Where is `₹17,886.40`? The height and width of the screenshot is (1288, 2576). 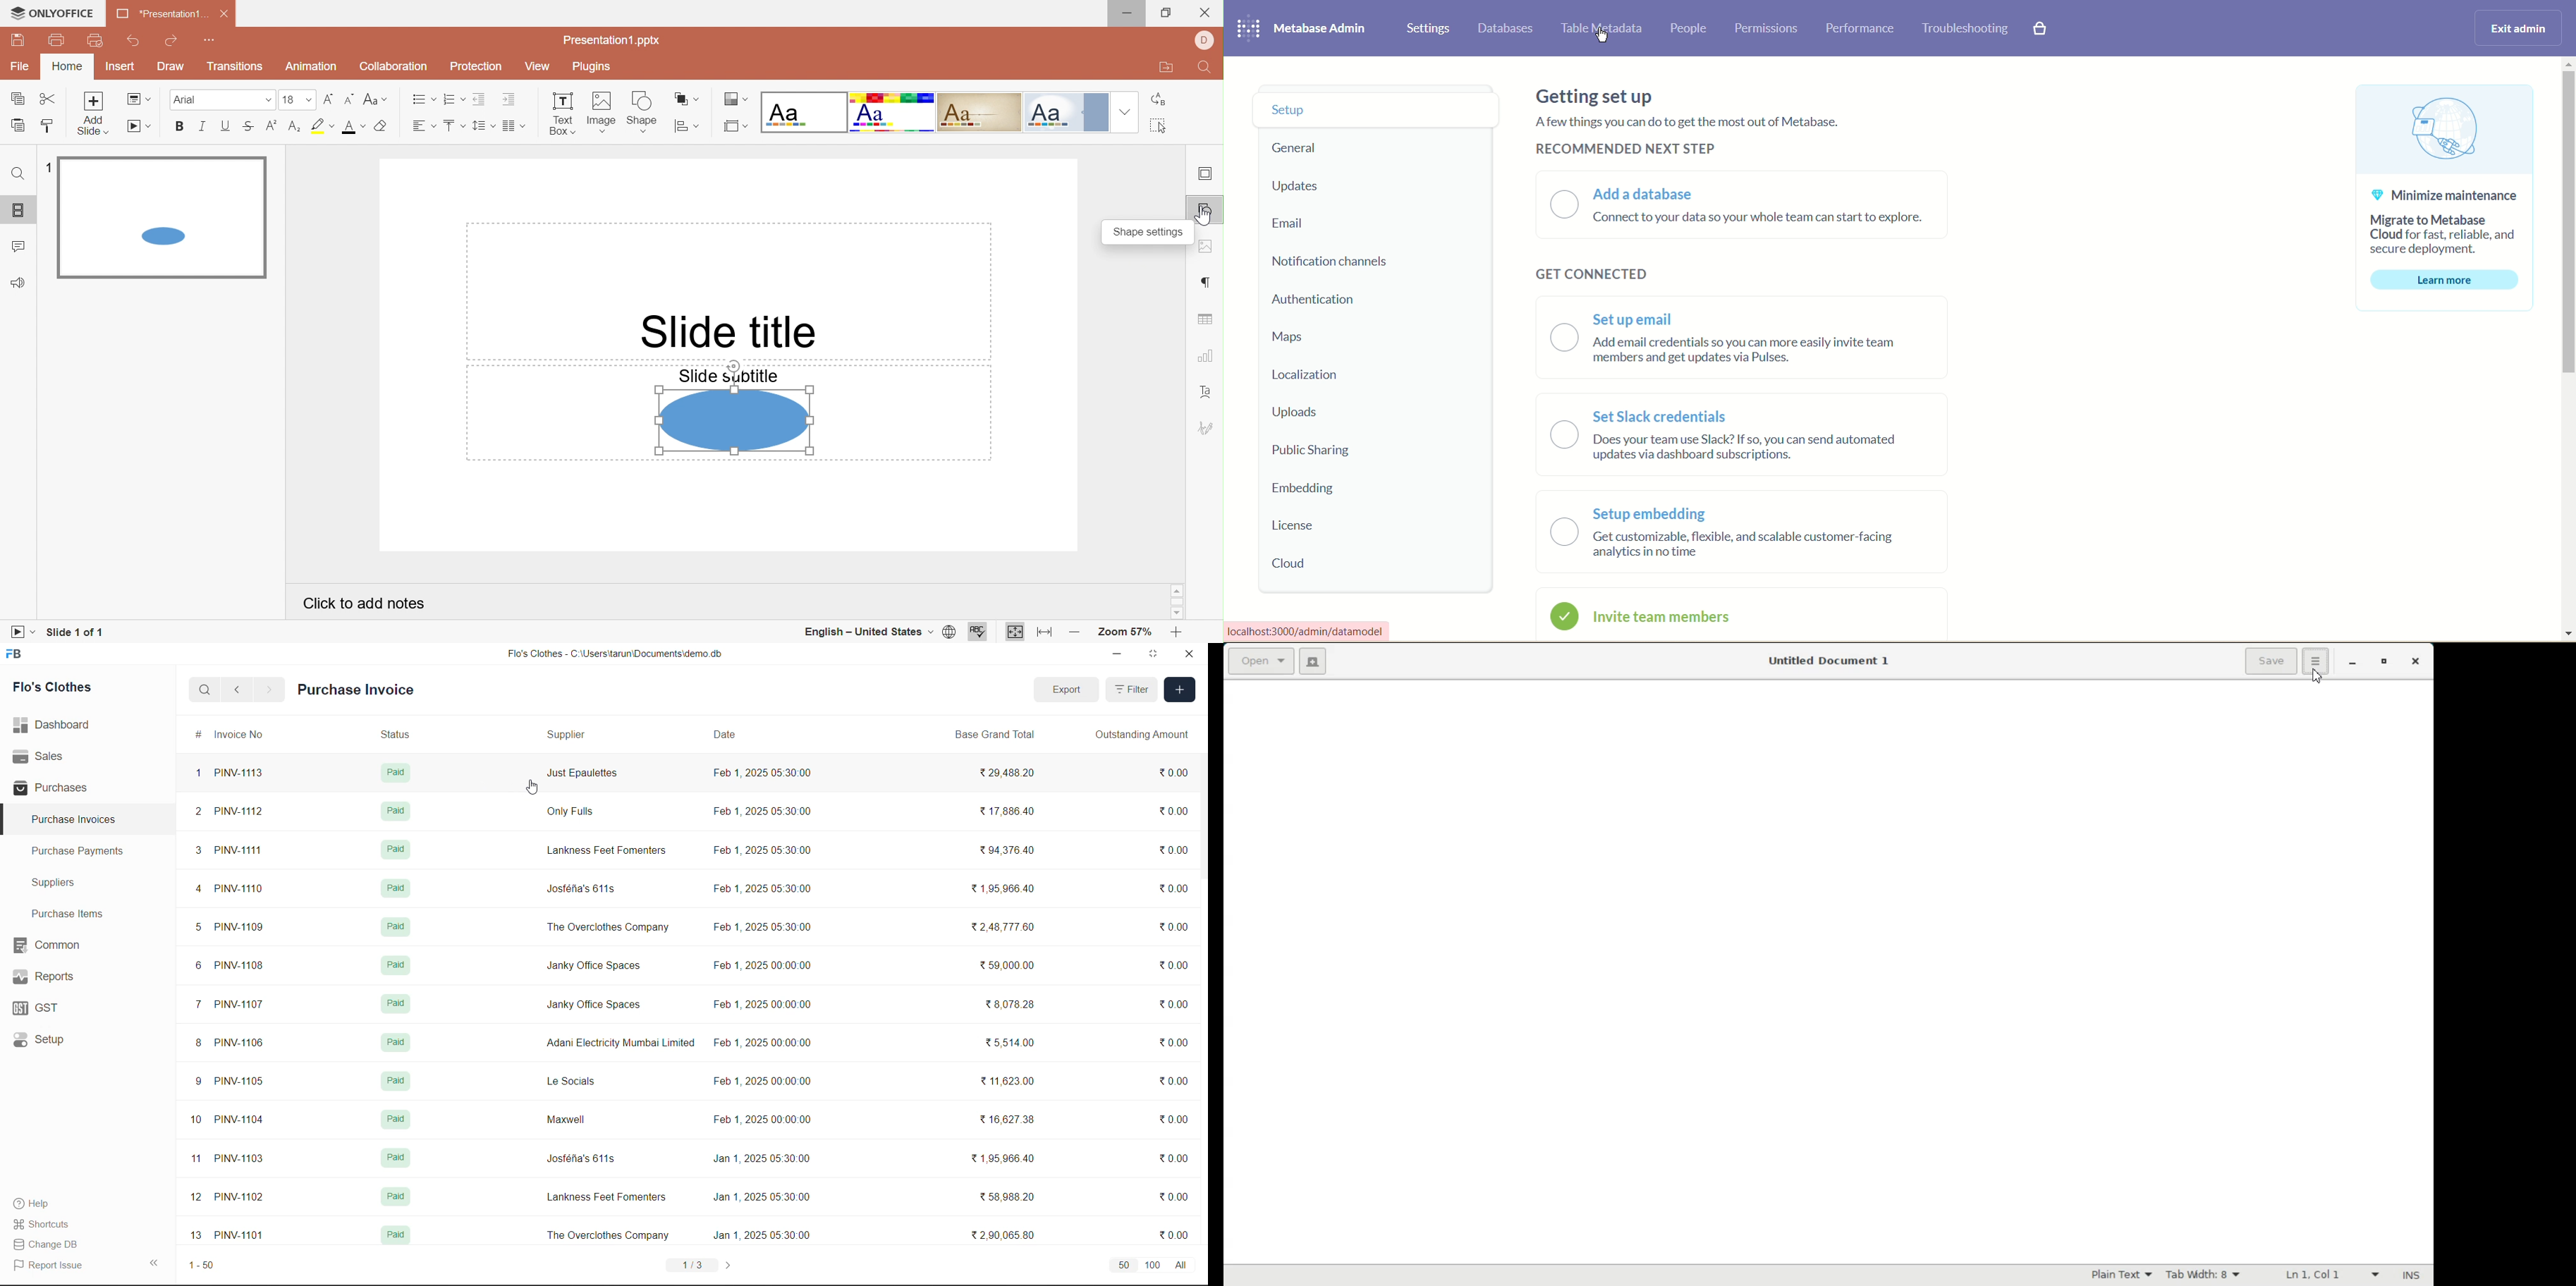
₹17,886.40 is located at coordinates (1009, 811).